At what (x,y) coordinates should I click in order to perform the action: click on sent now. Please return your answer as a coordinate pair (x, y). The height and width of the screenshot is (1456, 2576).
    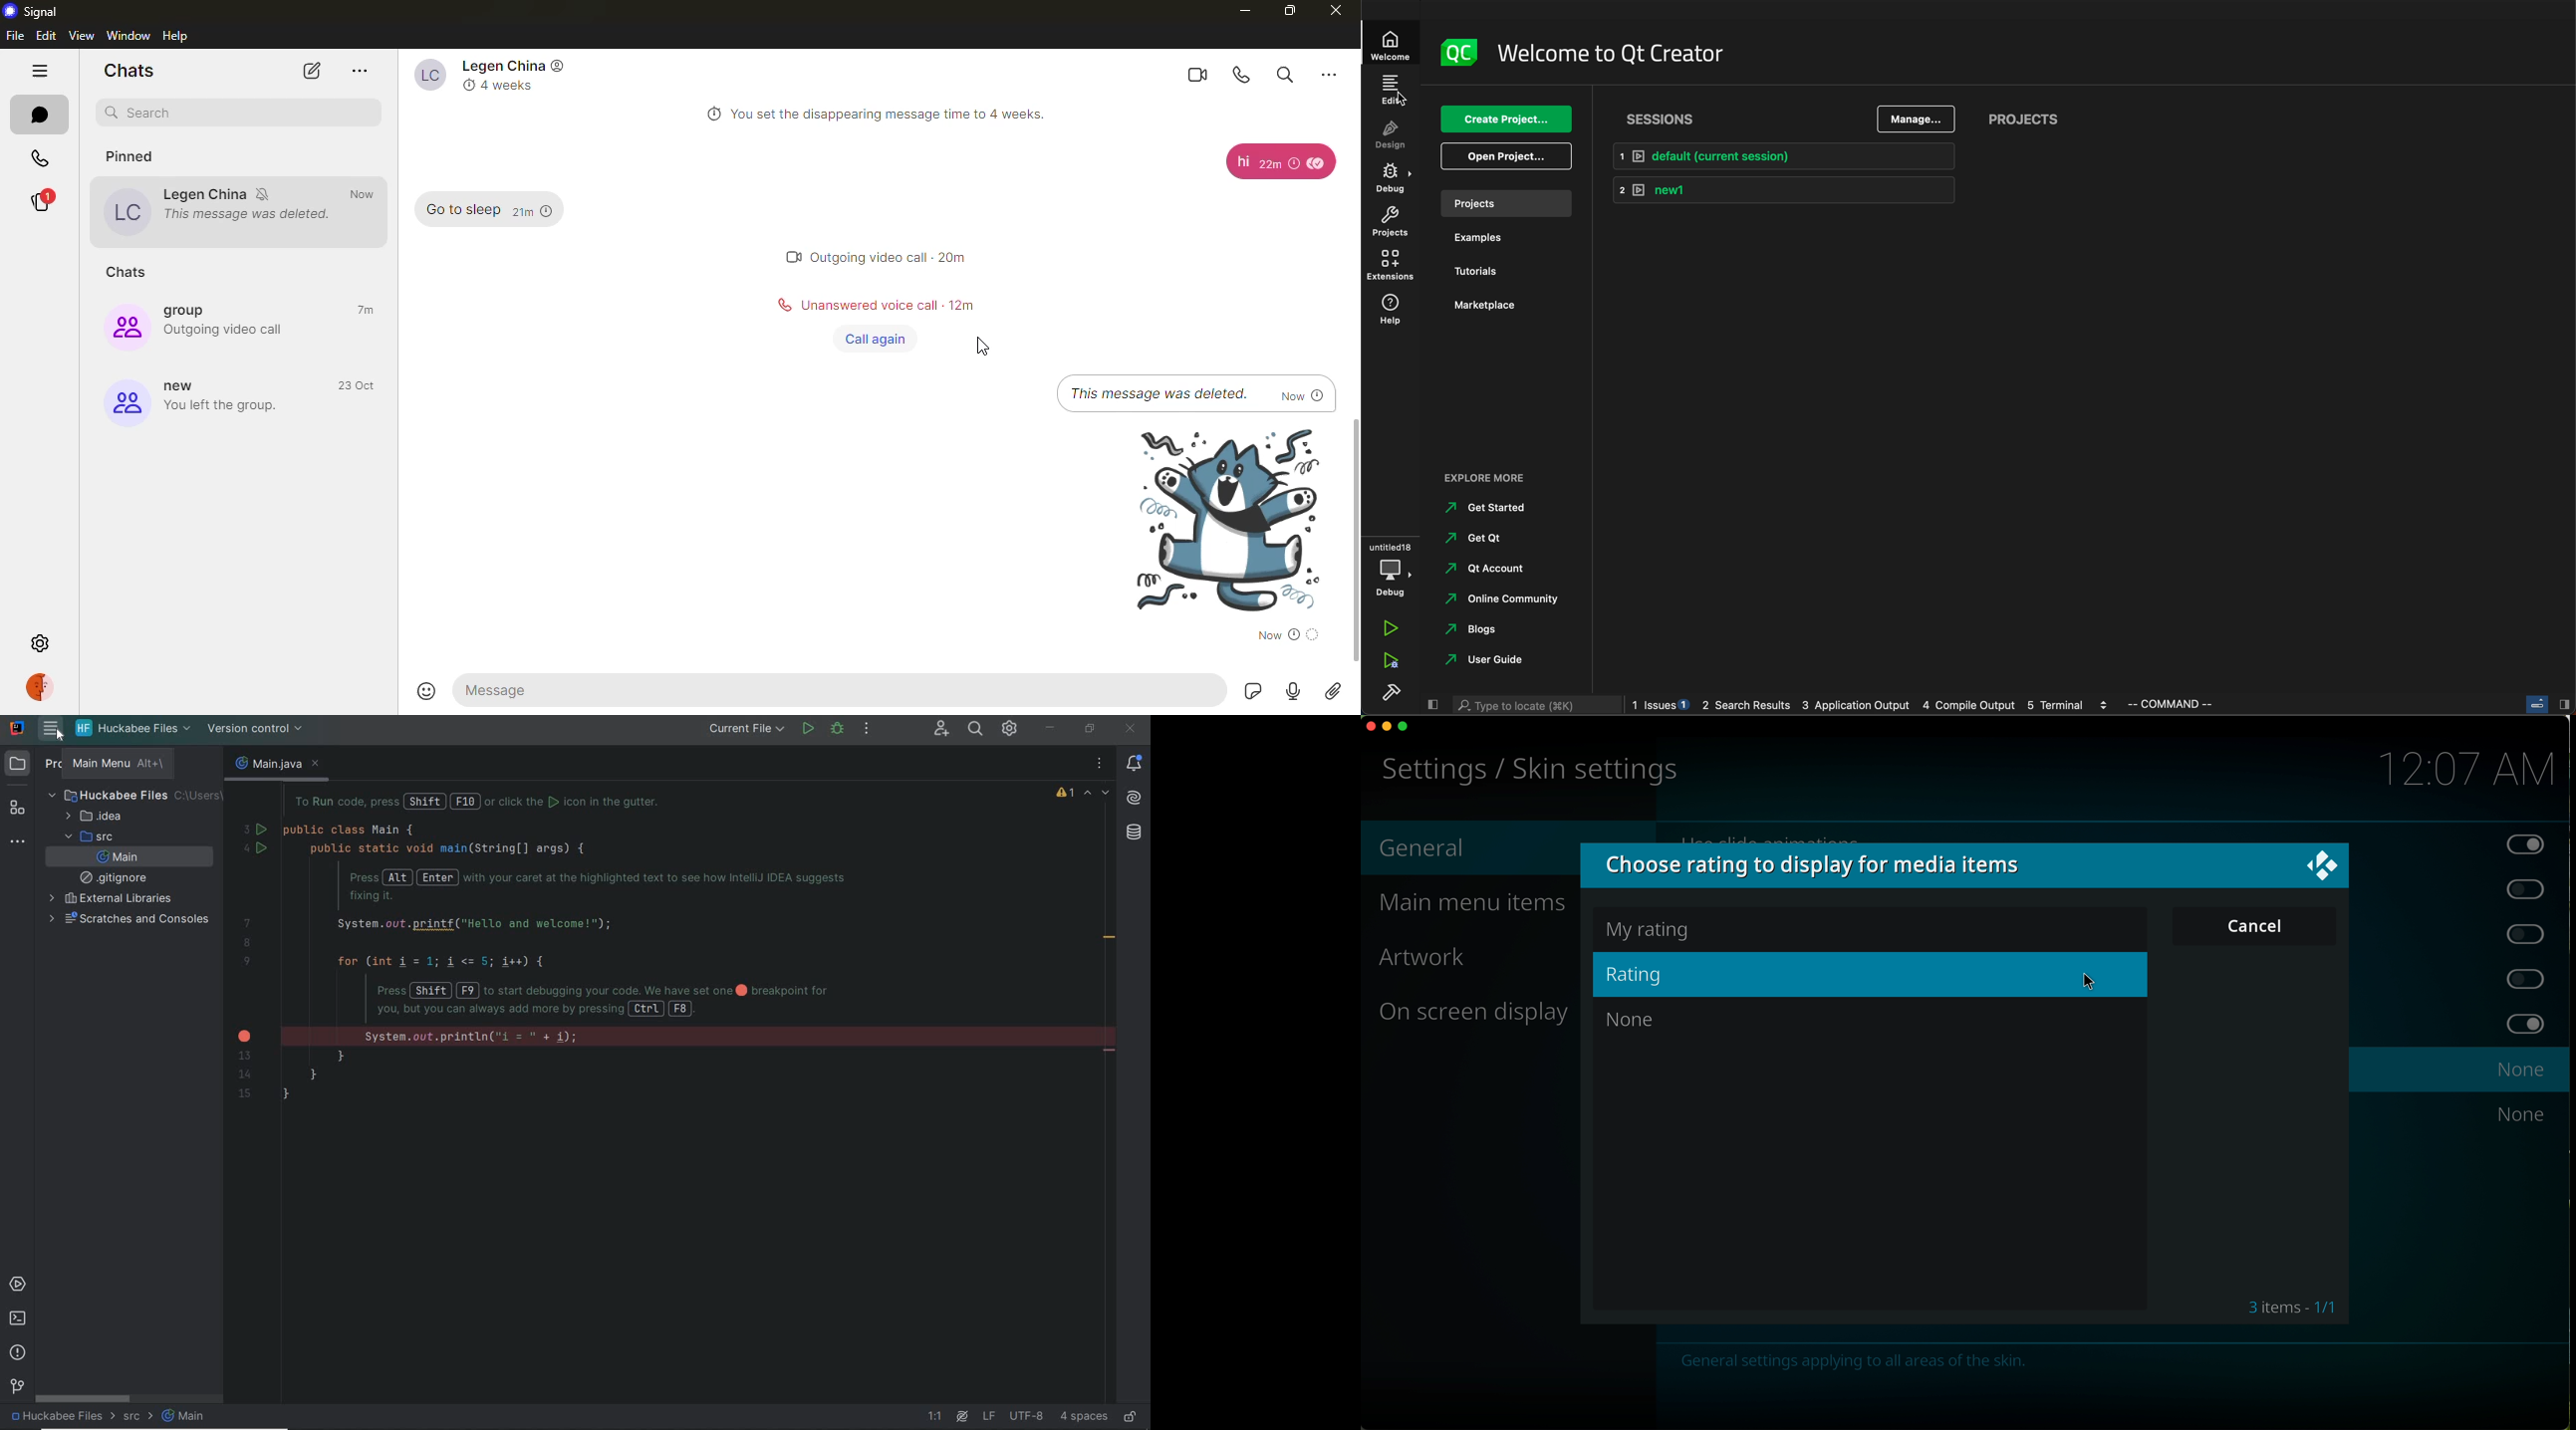
    Looking at the image, I should click on (1287, 633).